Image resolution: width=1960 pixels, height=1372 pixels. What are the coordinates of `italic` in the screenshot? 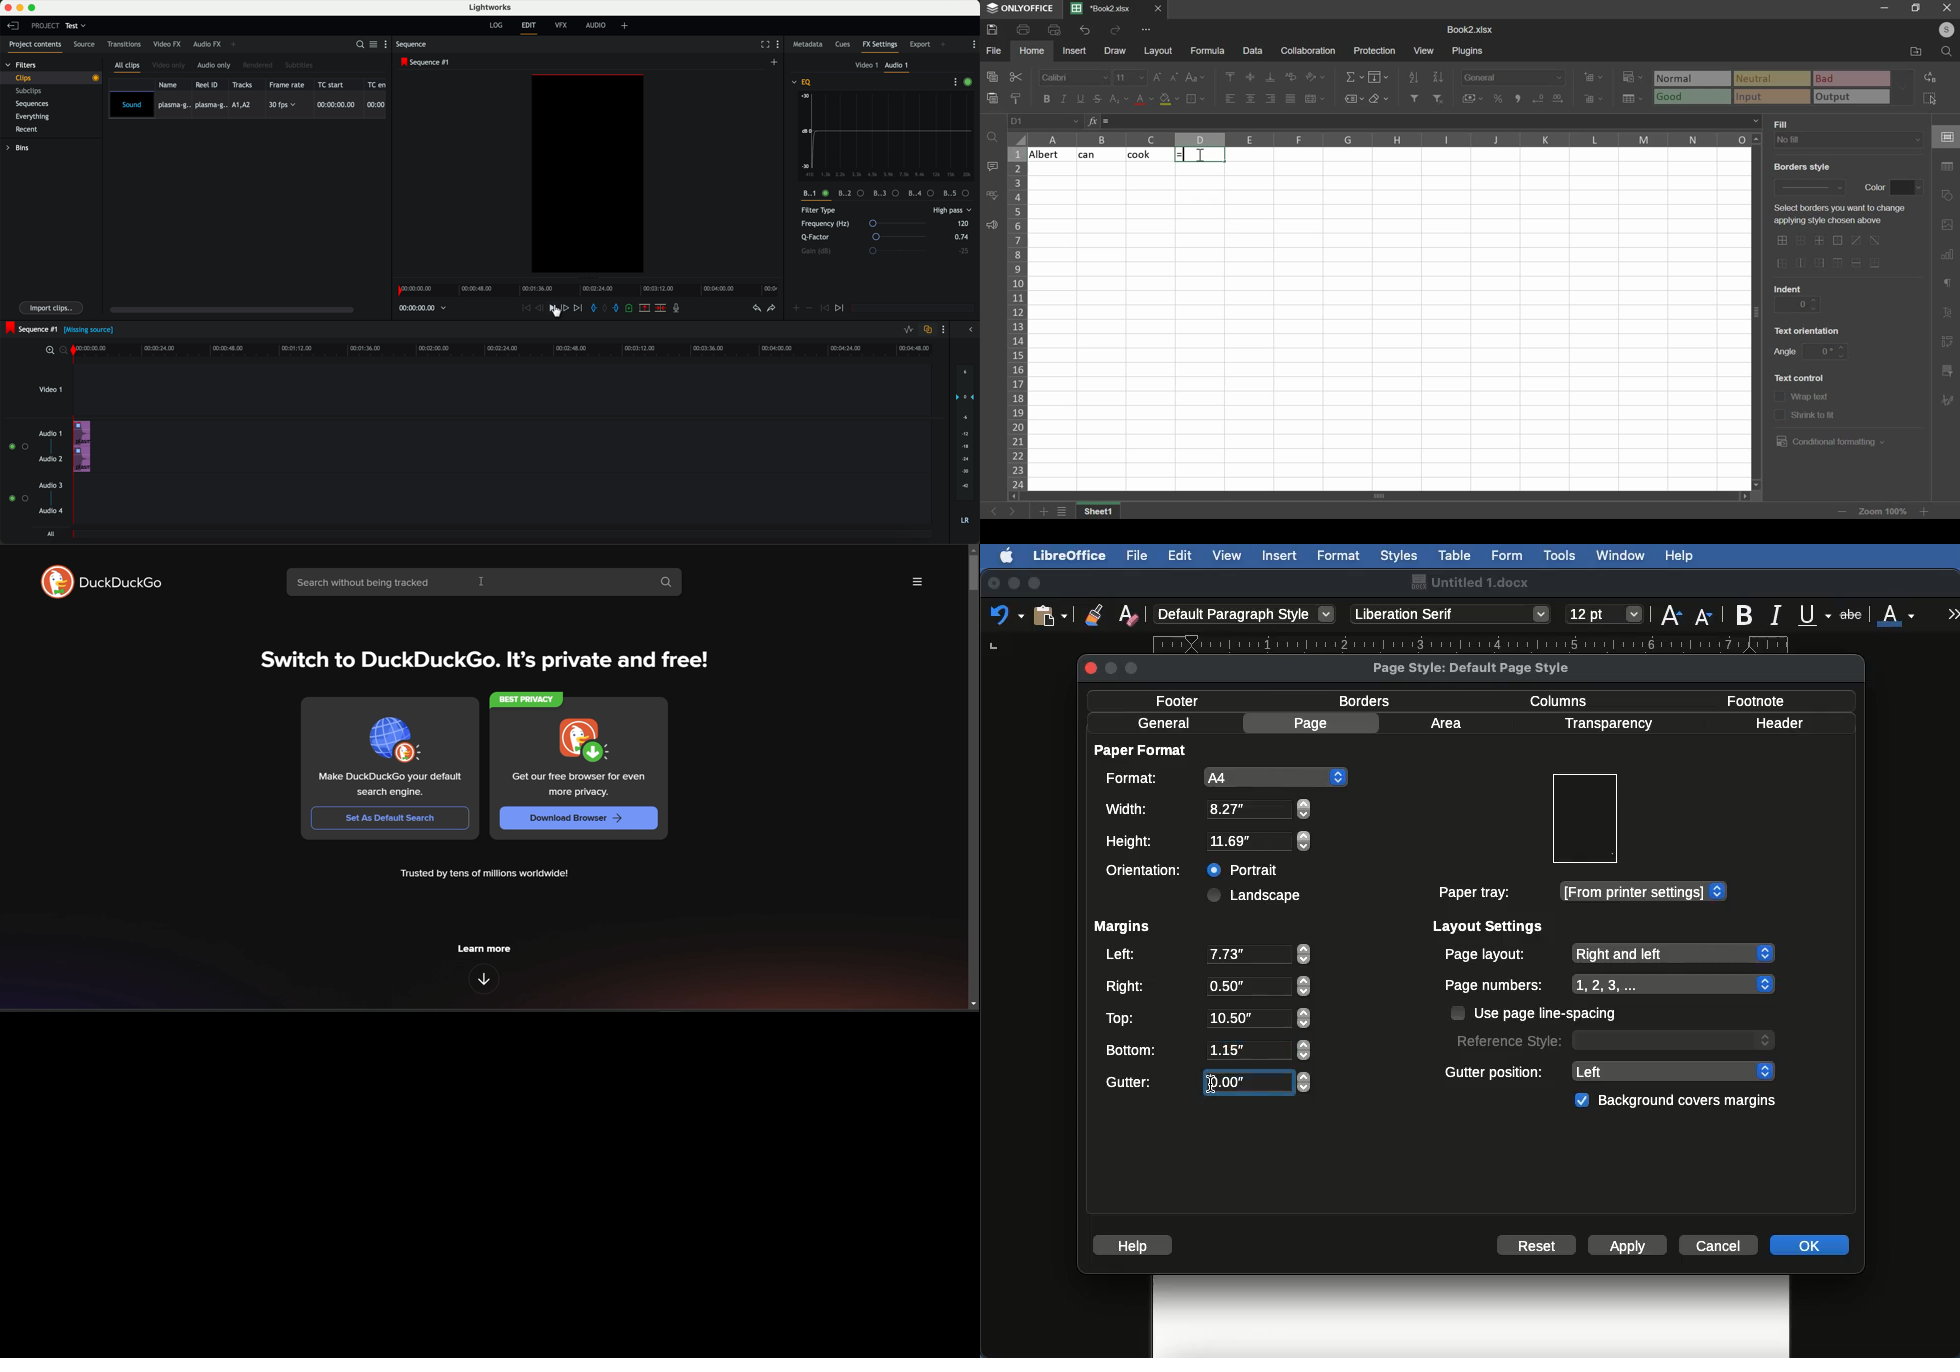 It's located at (1063, 99).